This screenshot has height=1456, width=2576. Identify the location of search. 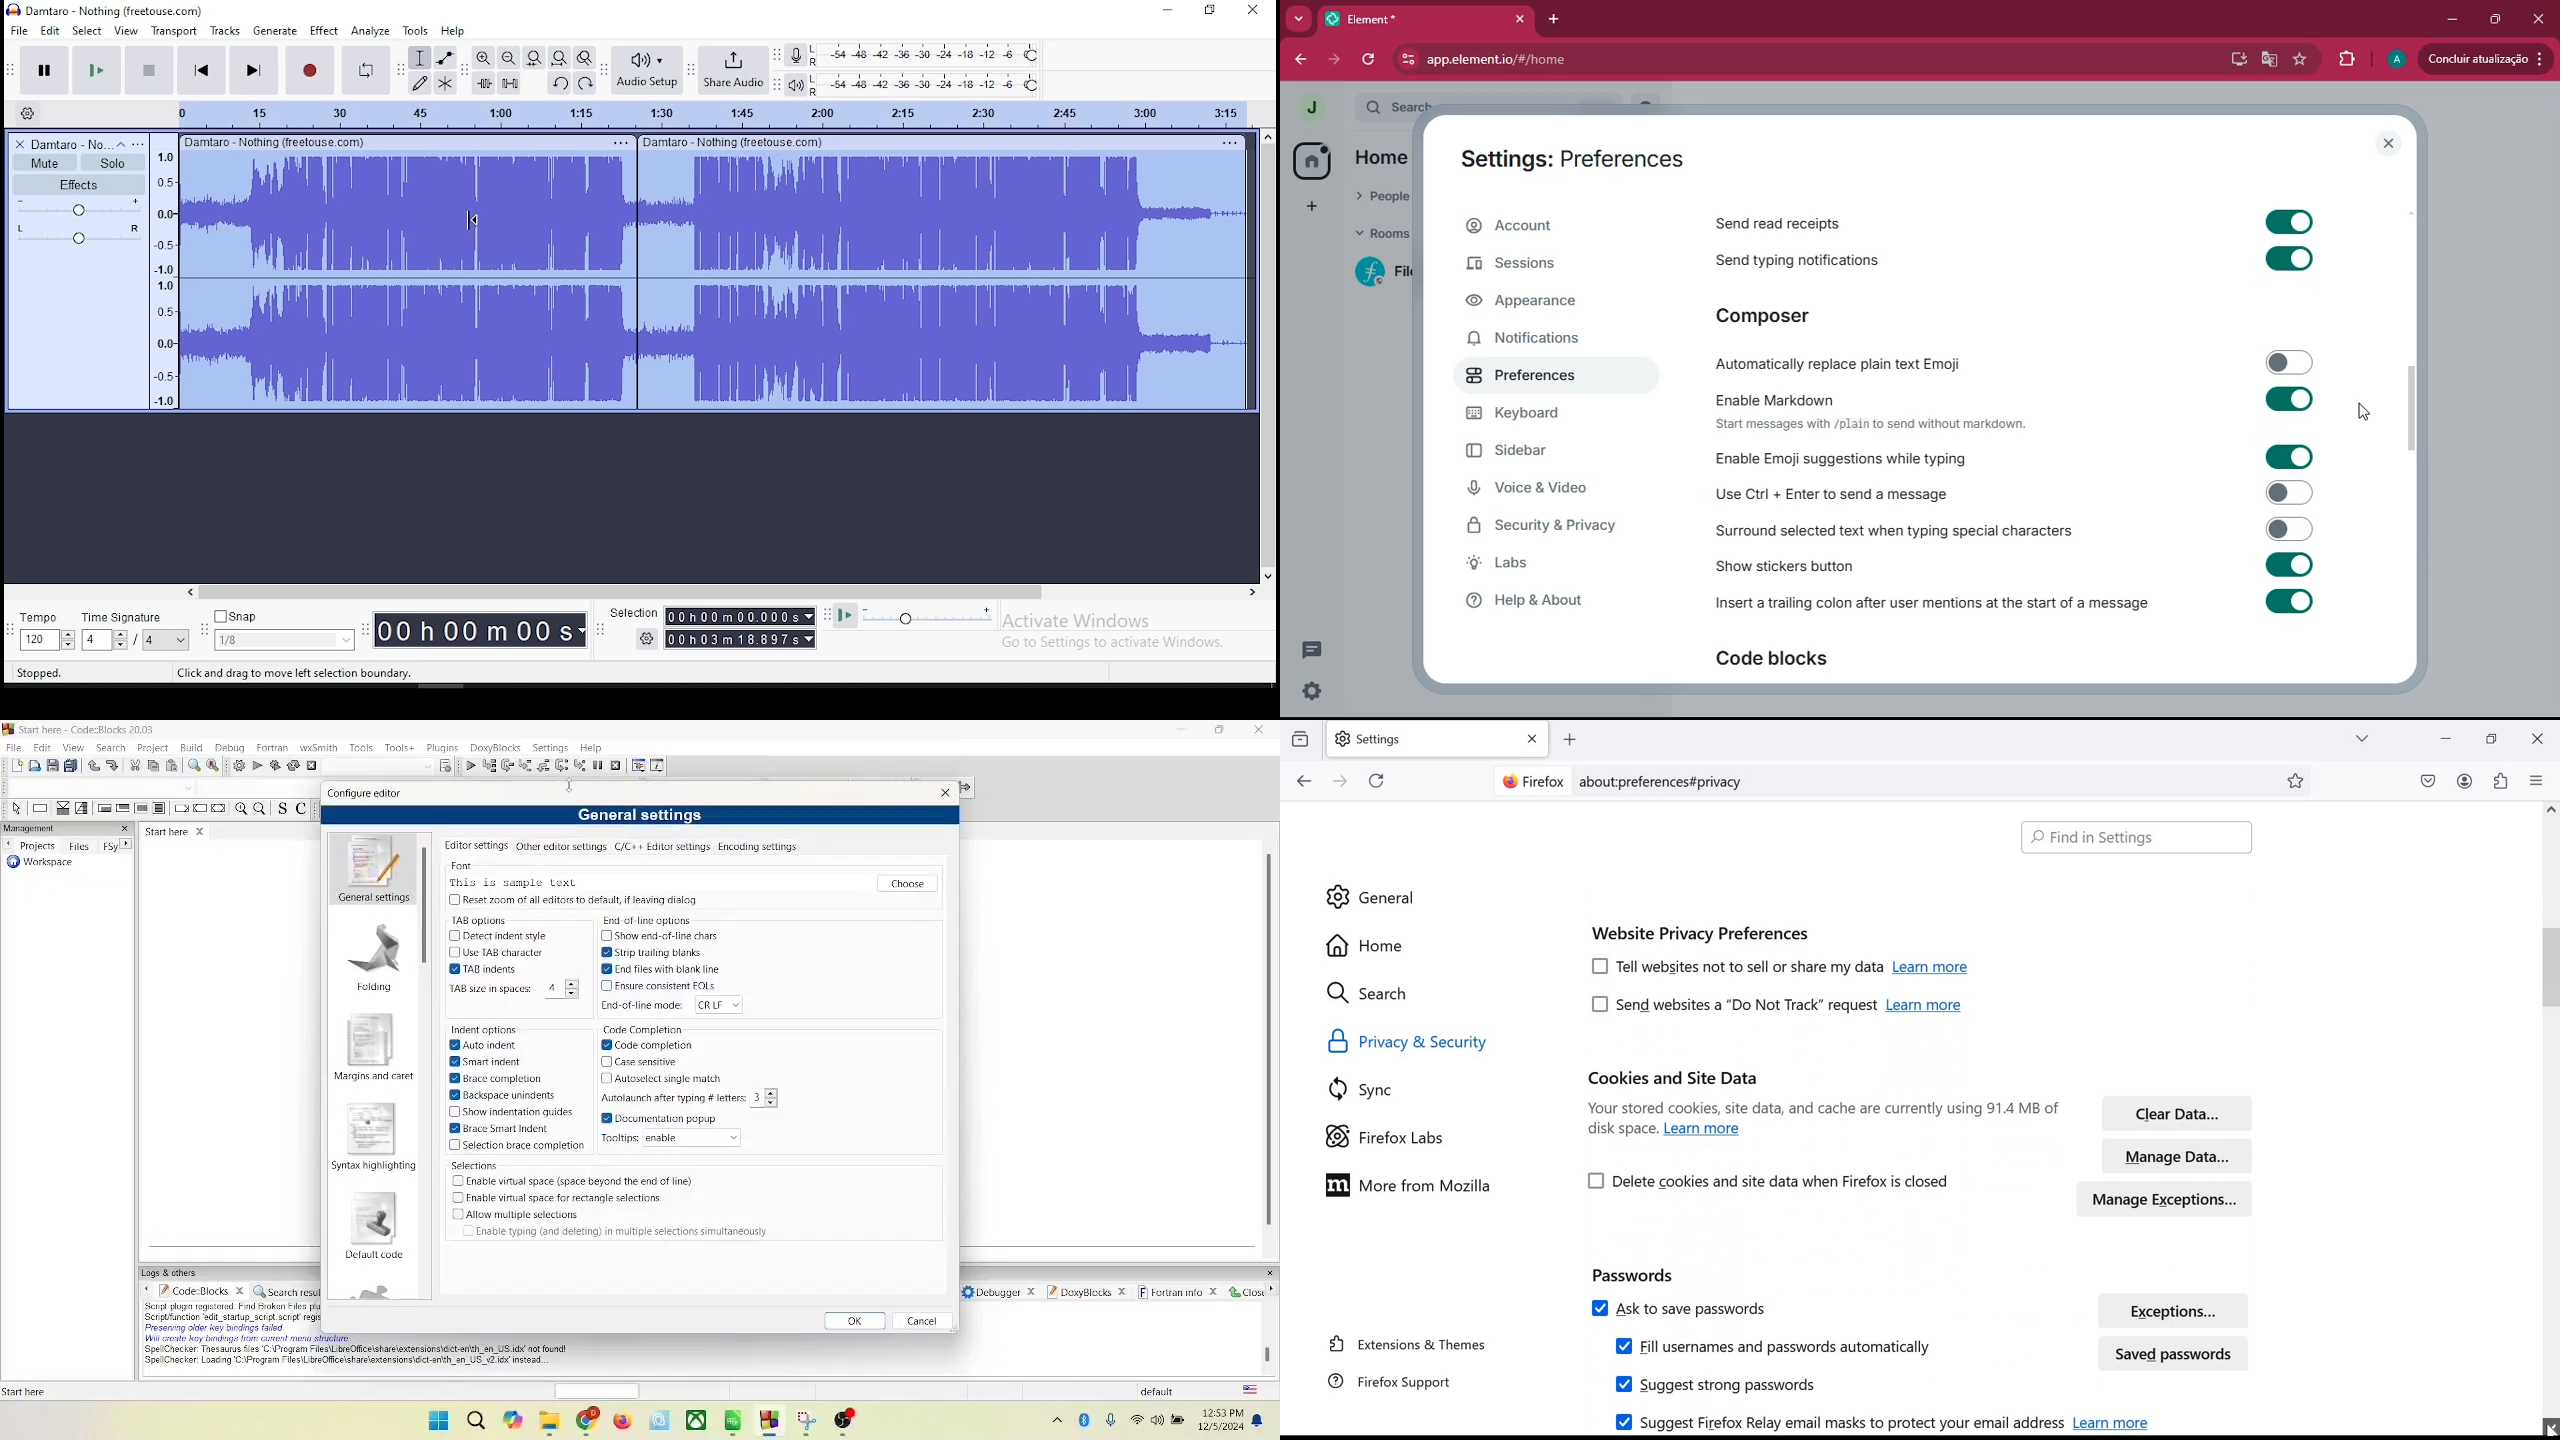
(110, 747).